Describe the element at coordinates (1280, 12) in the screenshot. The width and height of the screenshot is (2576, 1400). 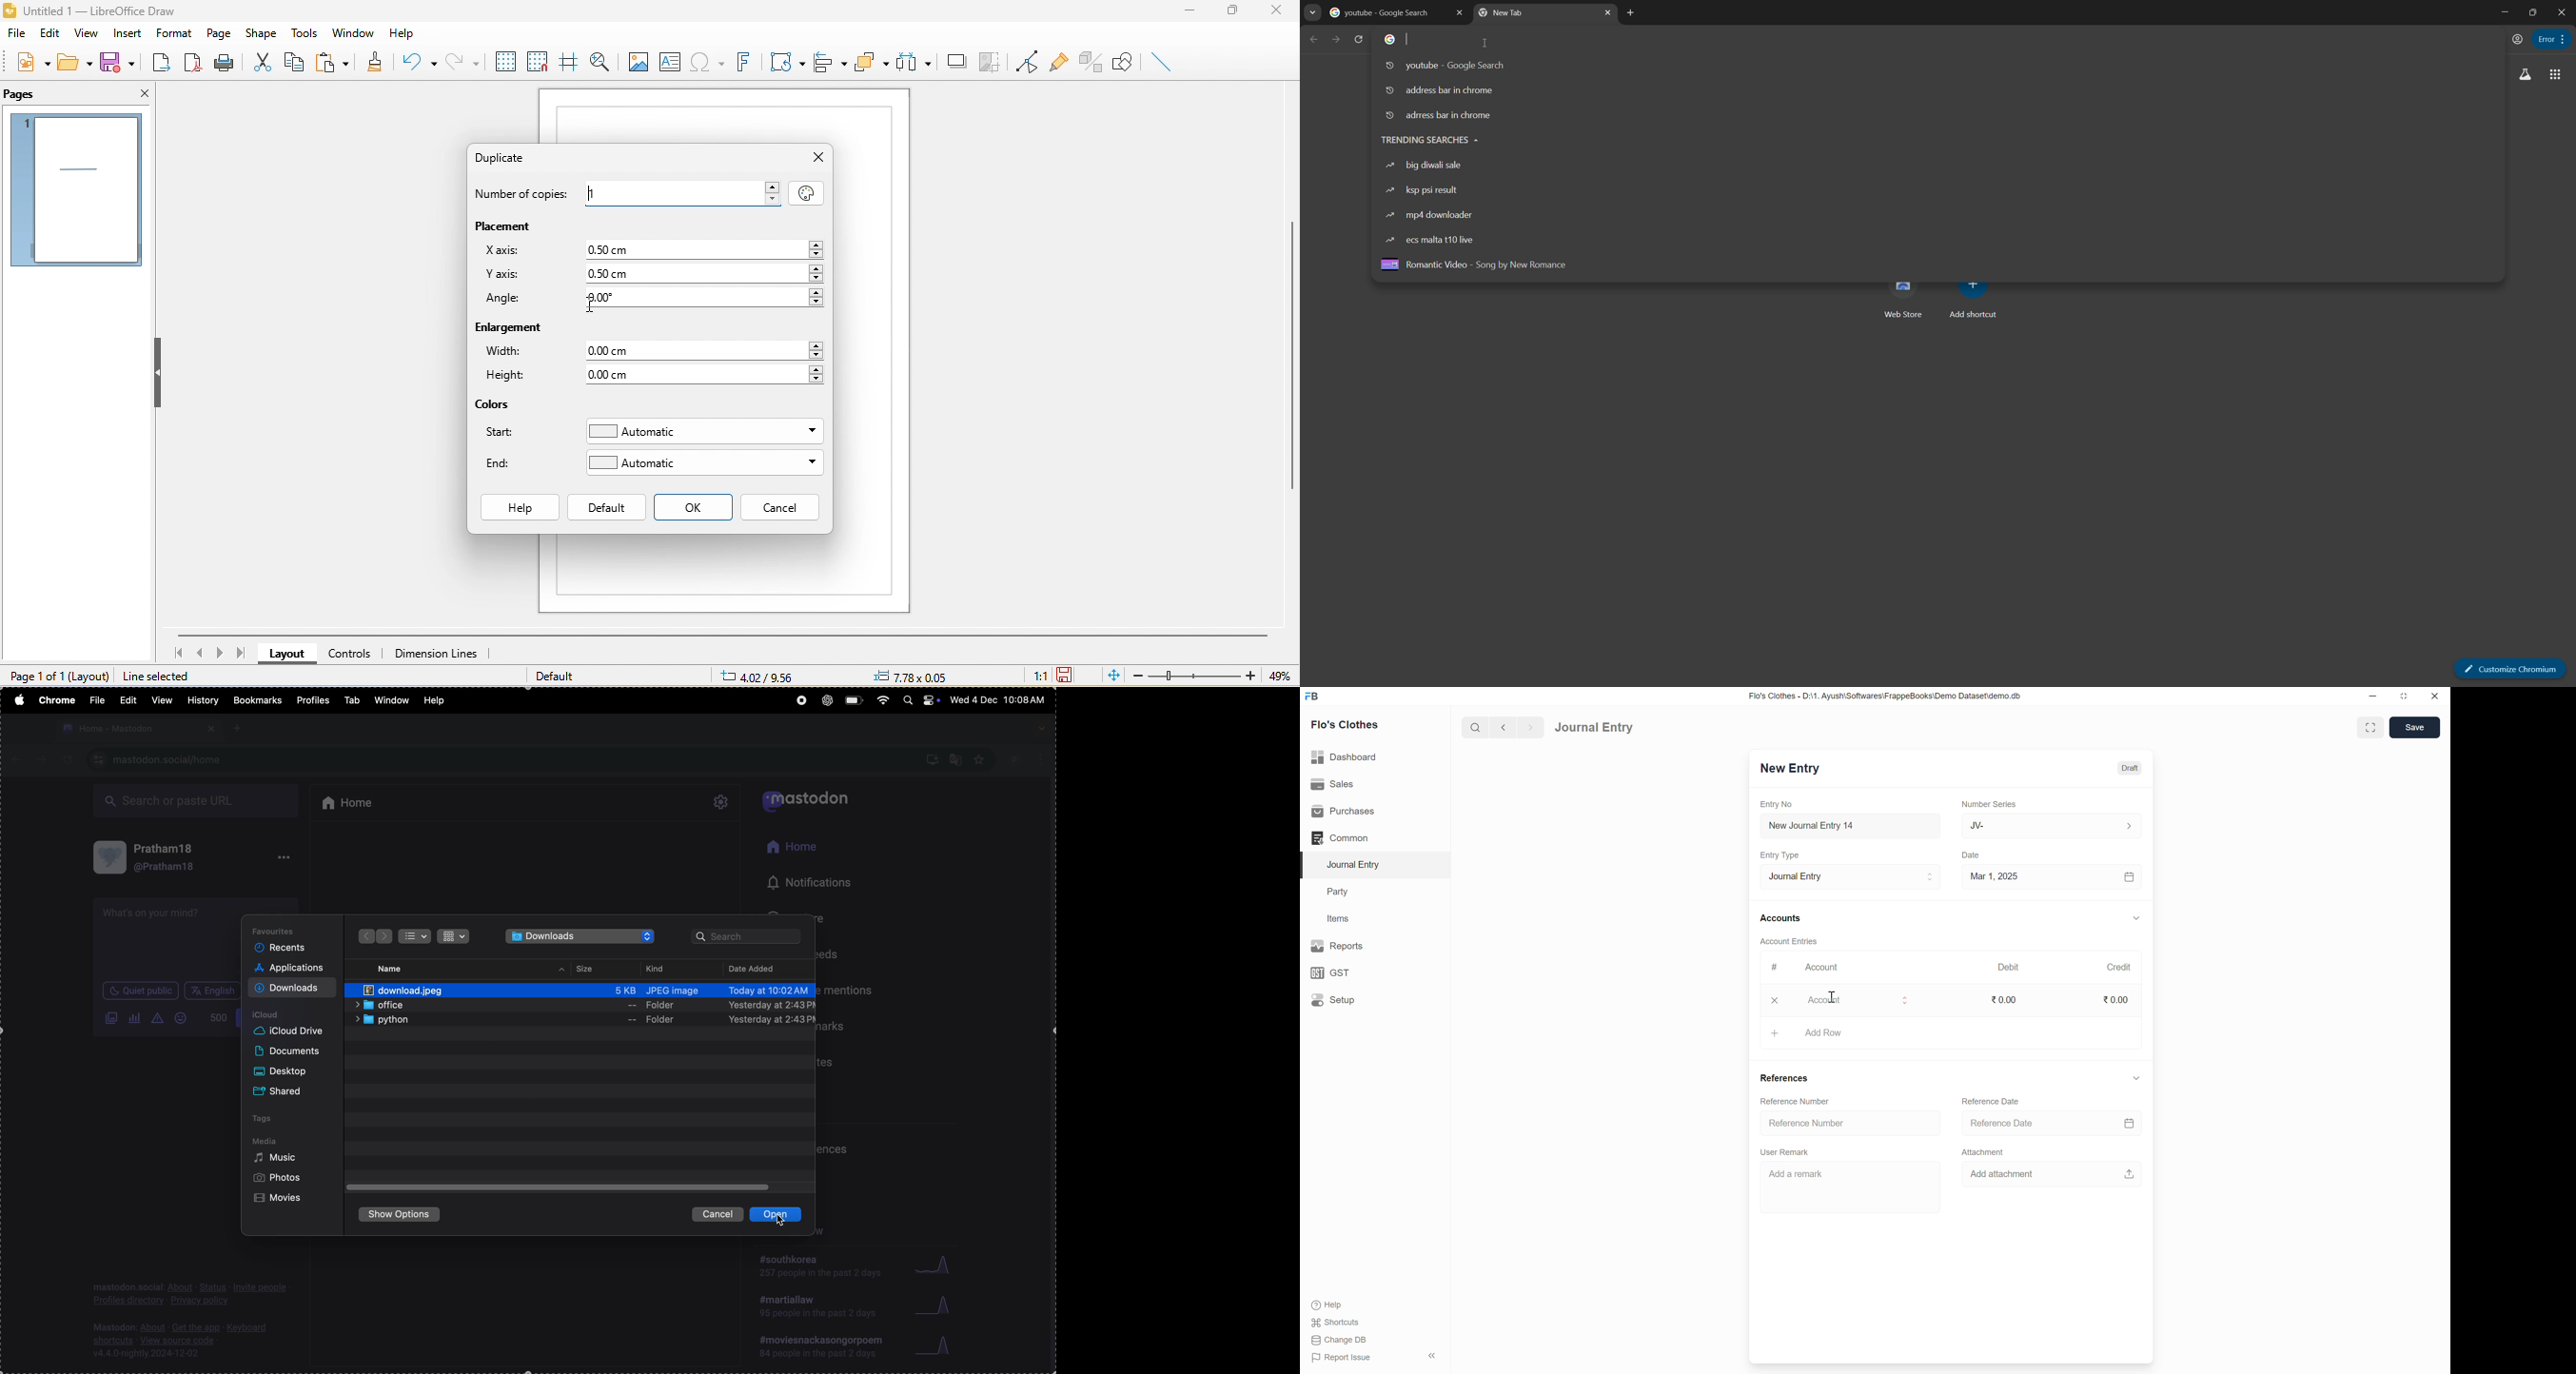
I see `close` at that location.